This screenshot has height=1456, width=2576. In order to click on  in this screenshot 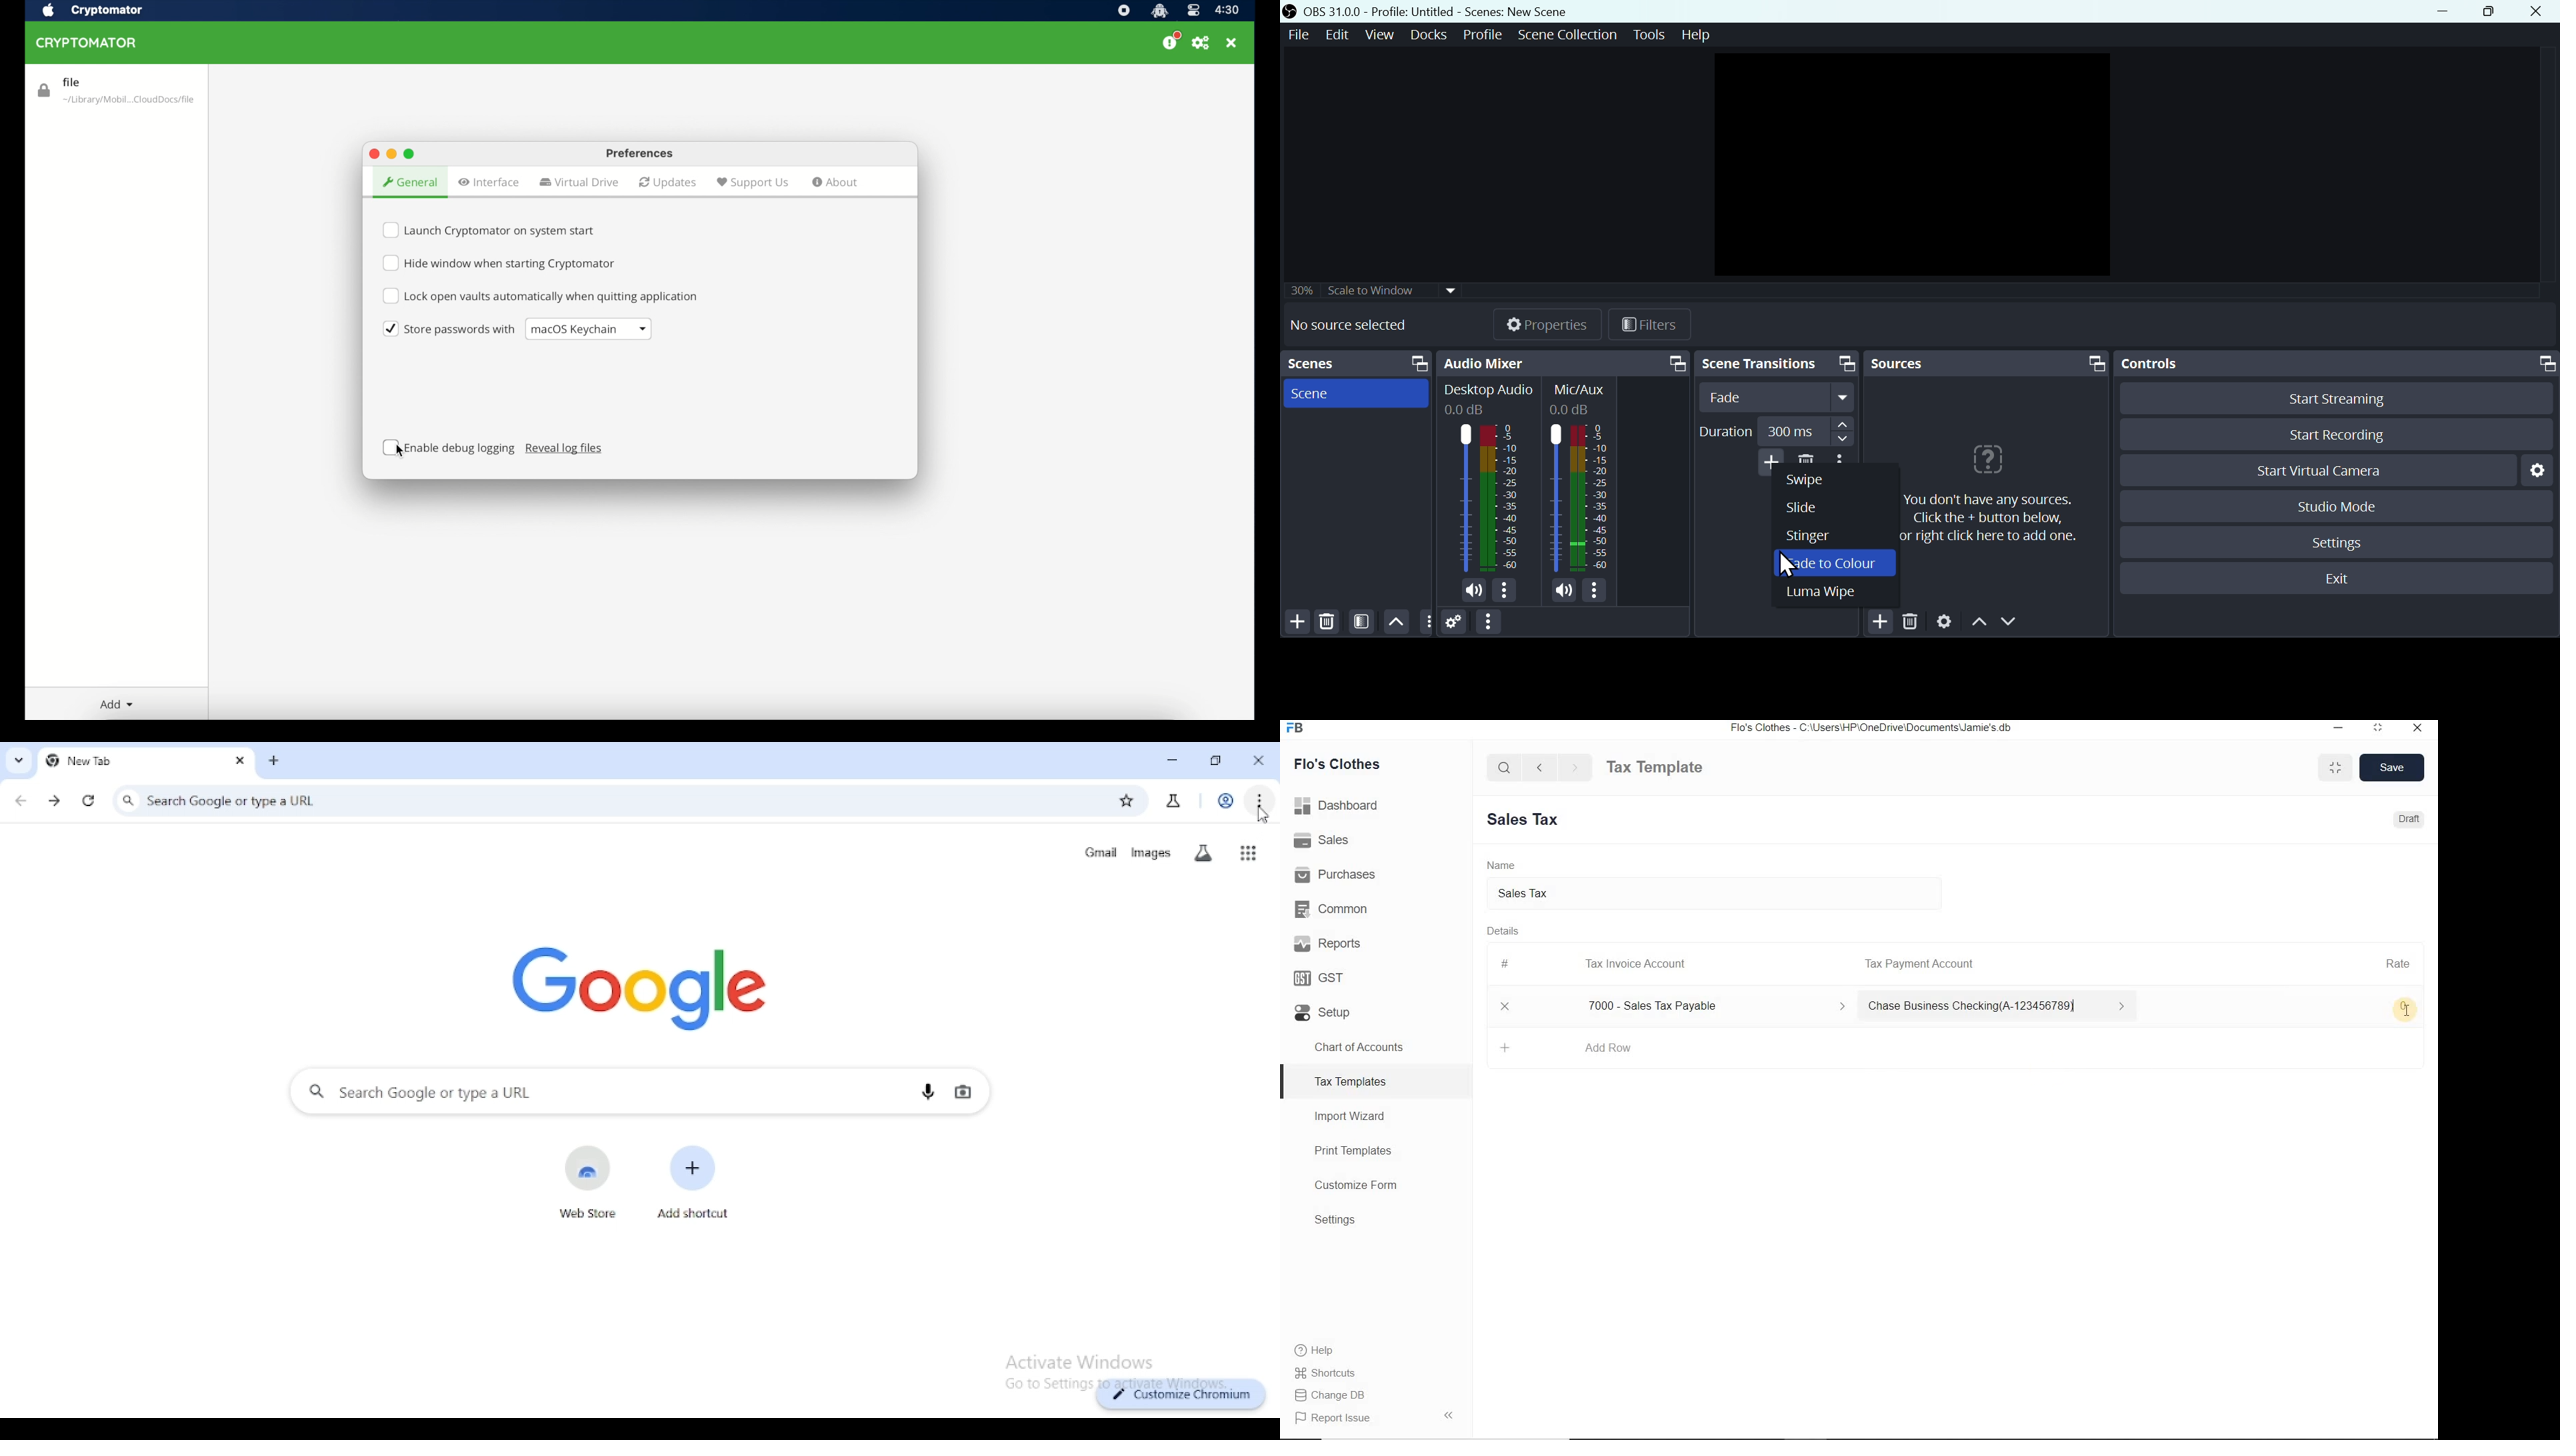, I will do `click(1647, 33)`.